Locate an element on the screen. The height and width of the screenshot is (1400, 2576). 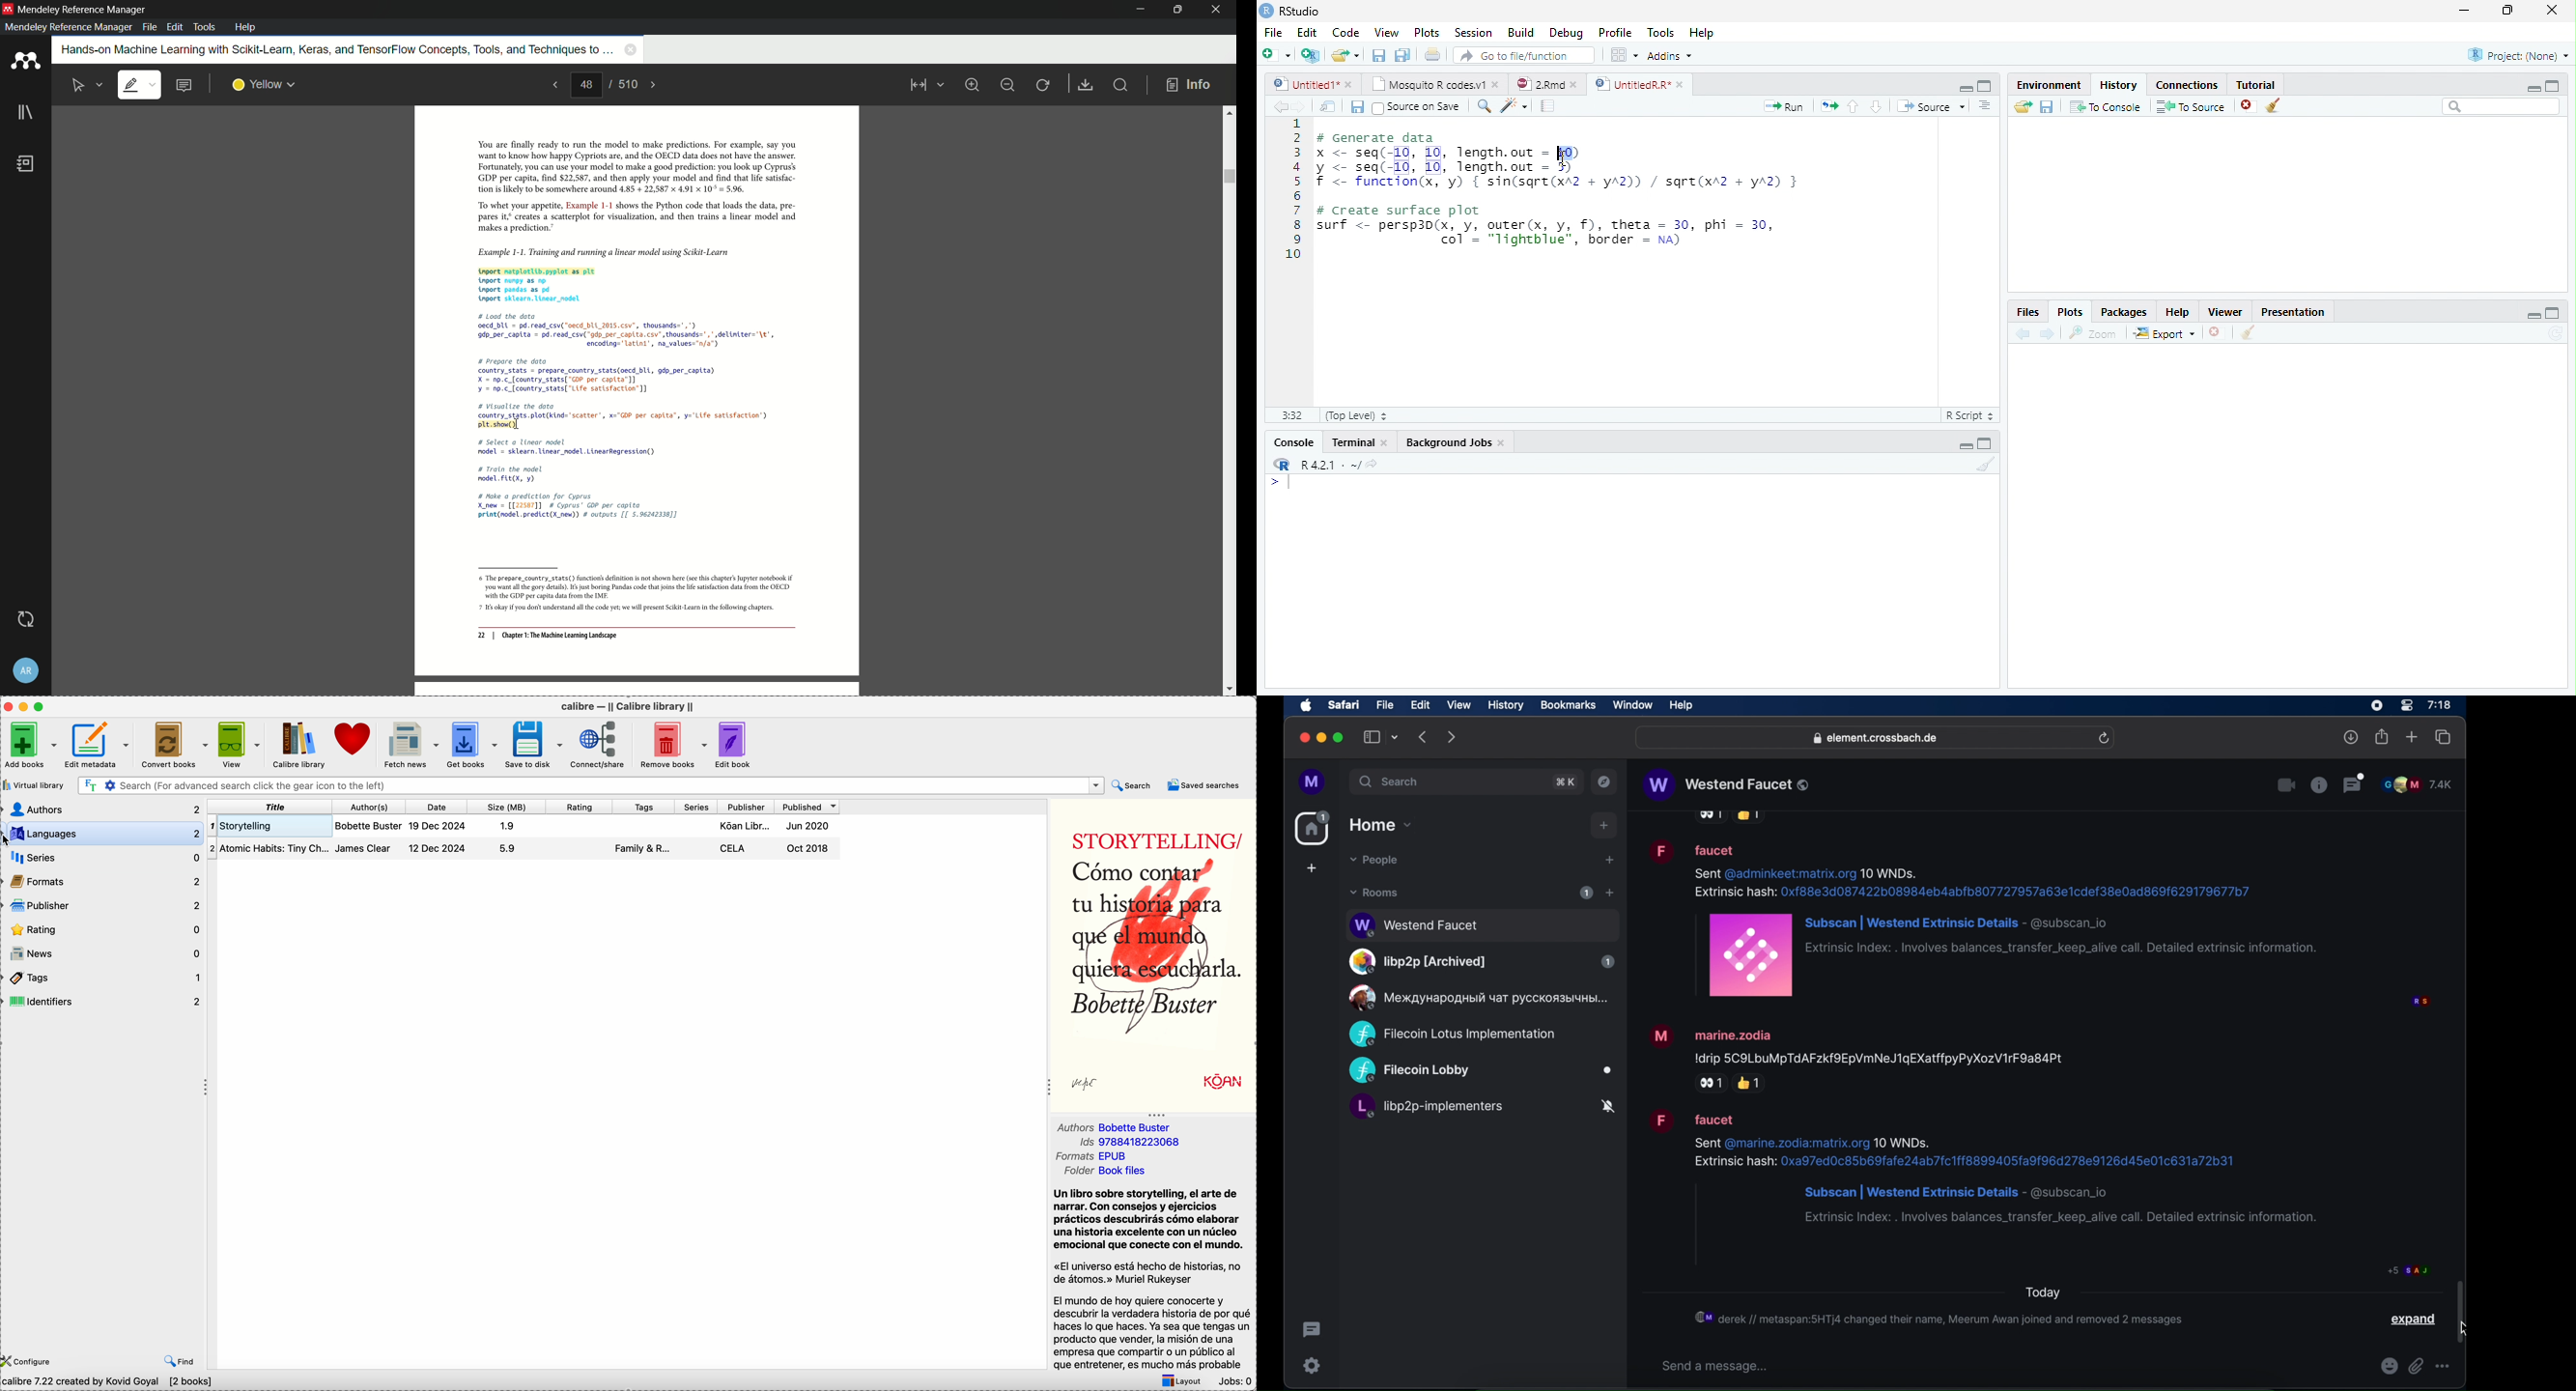
Go to next section/chunk is located at coordinates (1876, 105).